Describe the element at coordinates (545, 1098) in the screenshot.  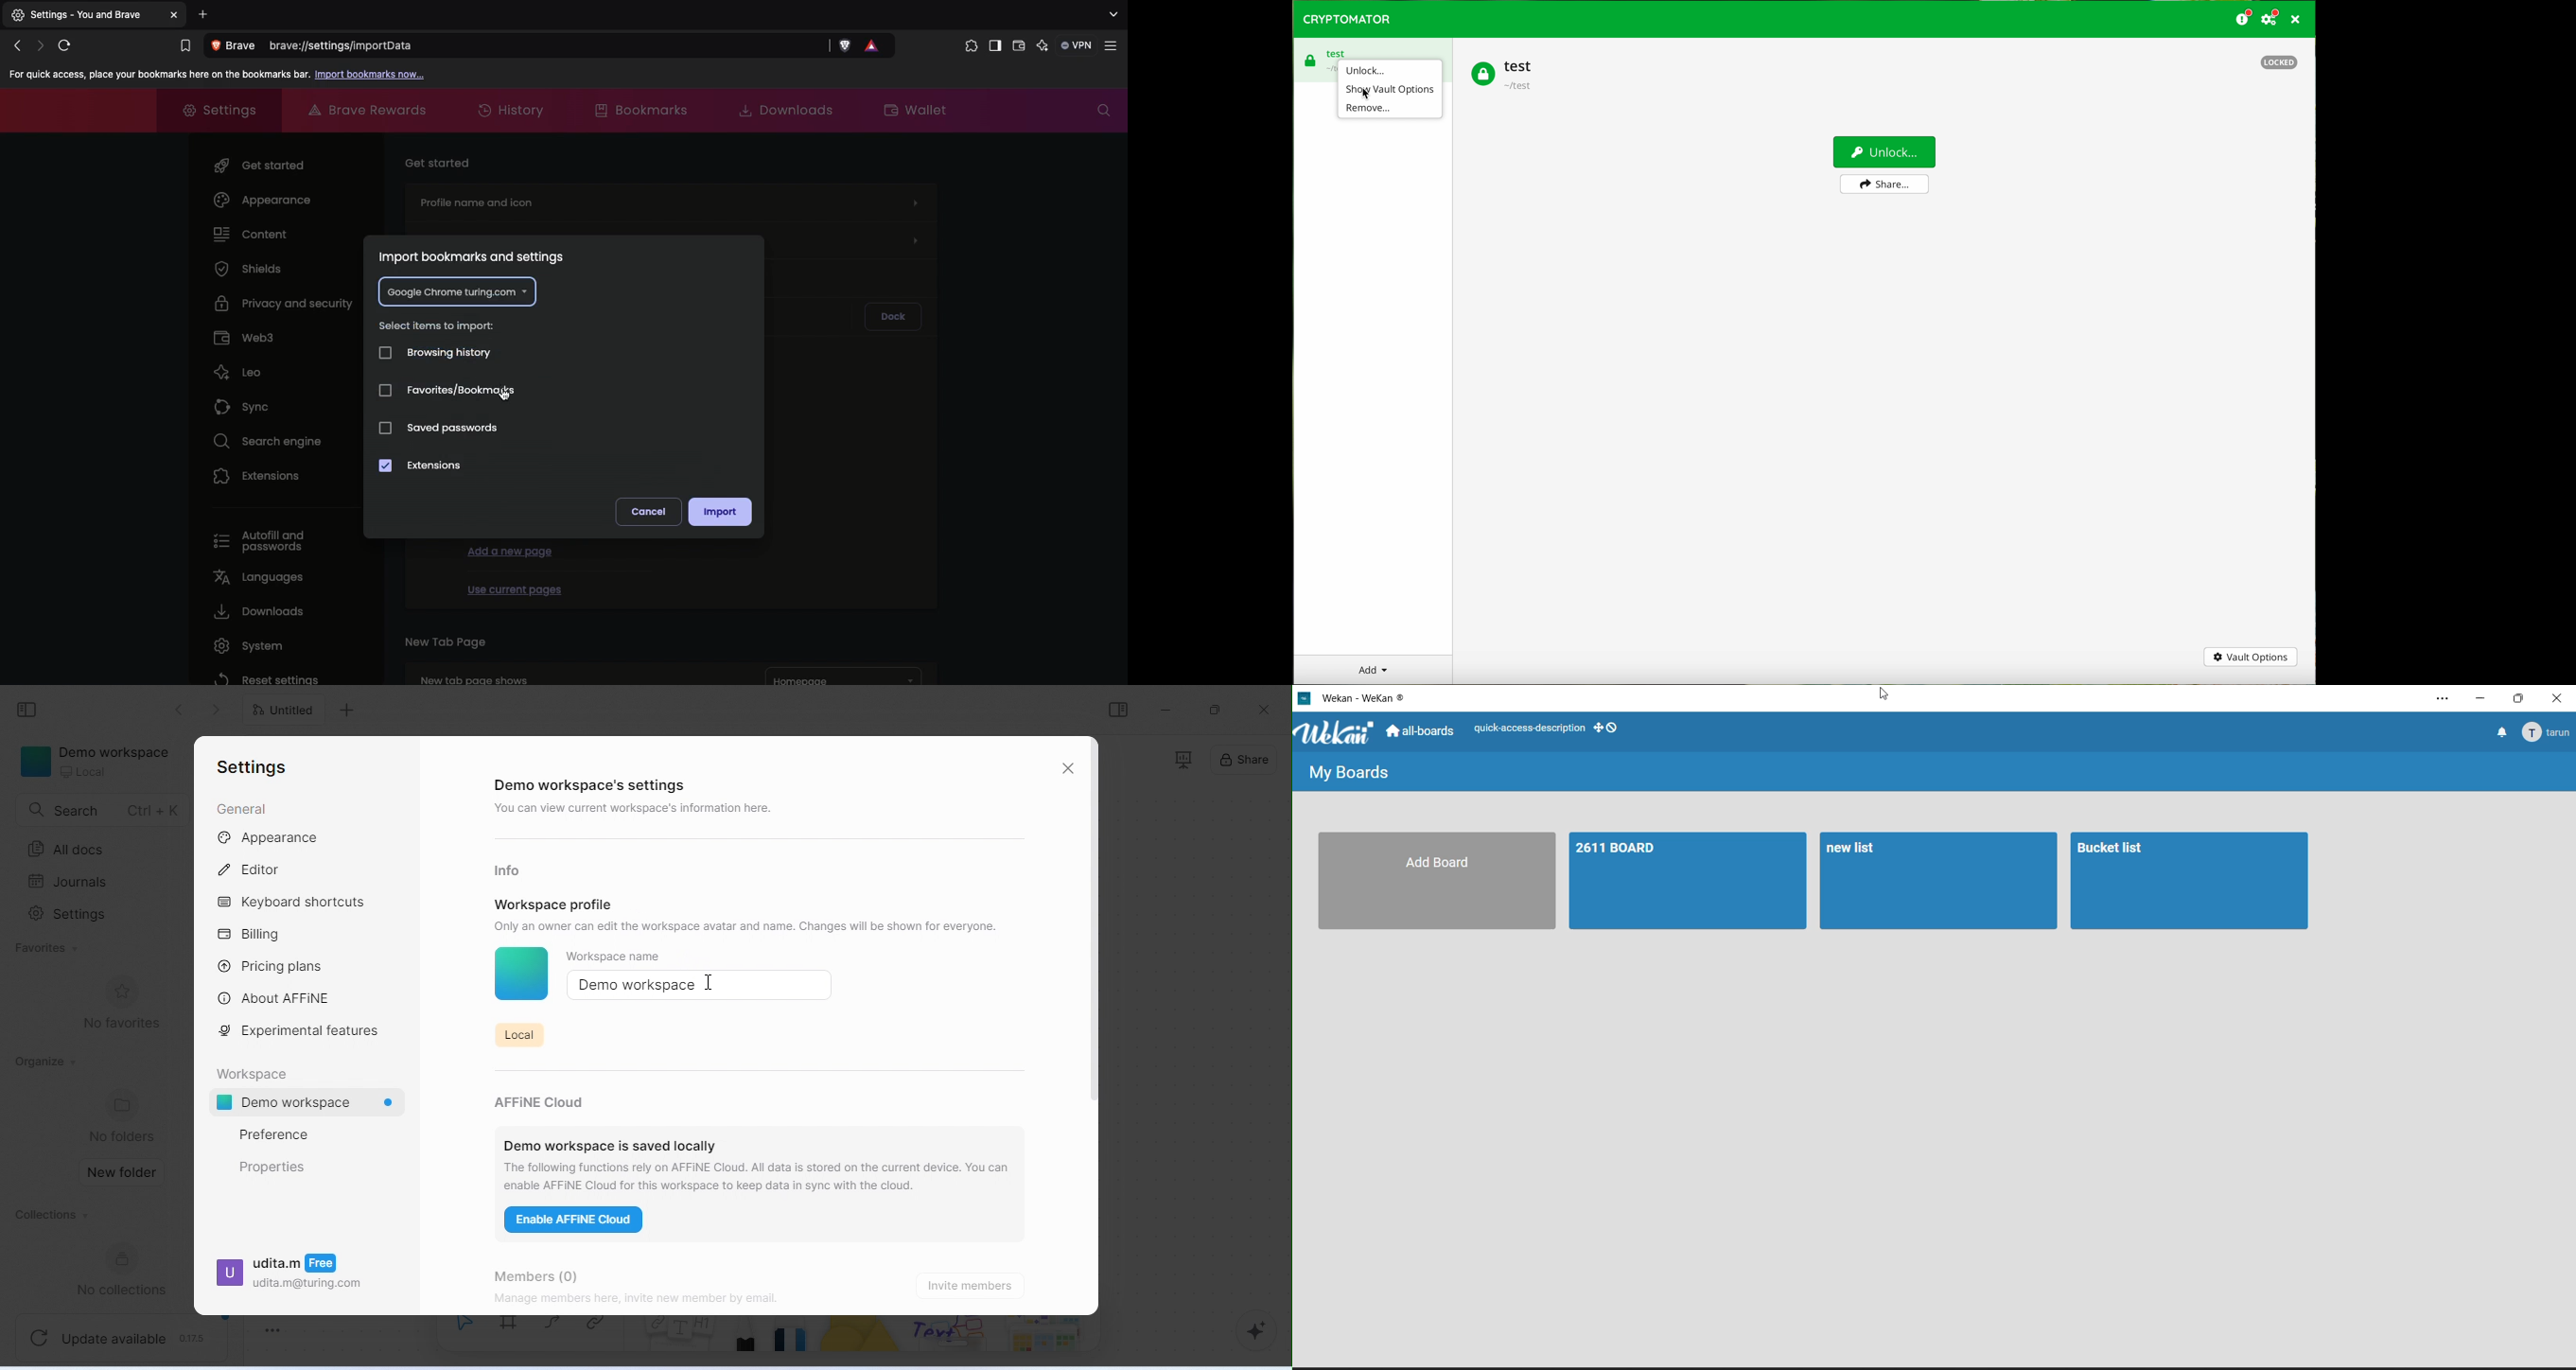
I see `affine cloud` at that location.